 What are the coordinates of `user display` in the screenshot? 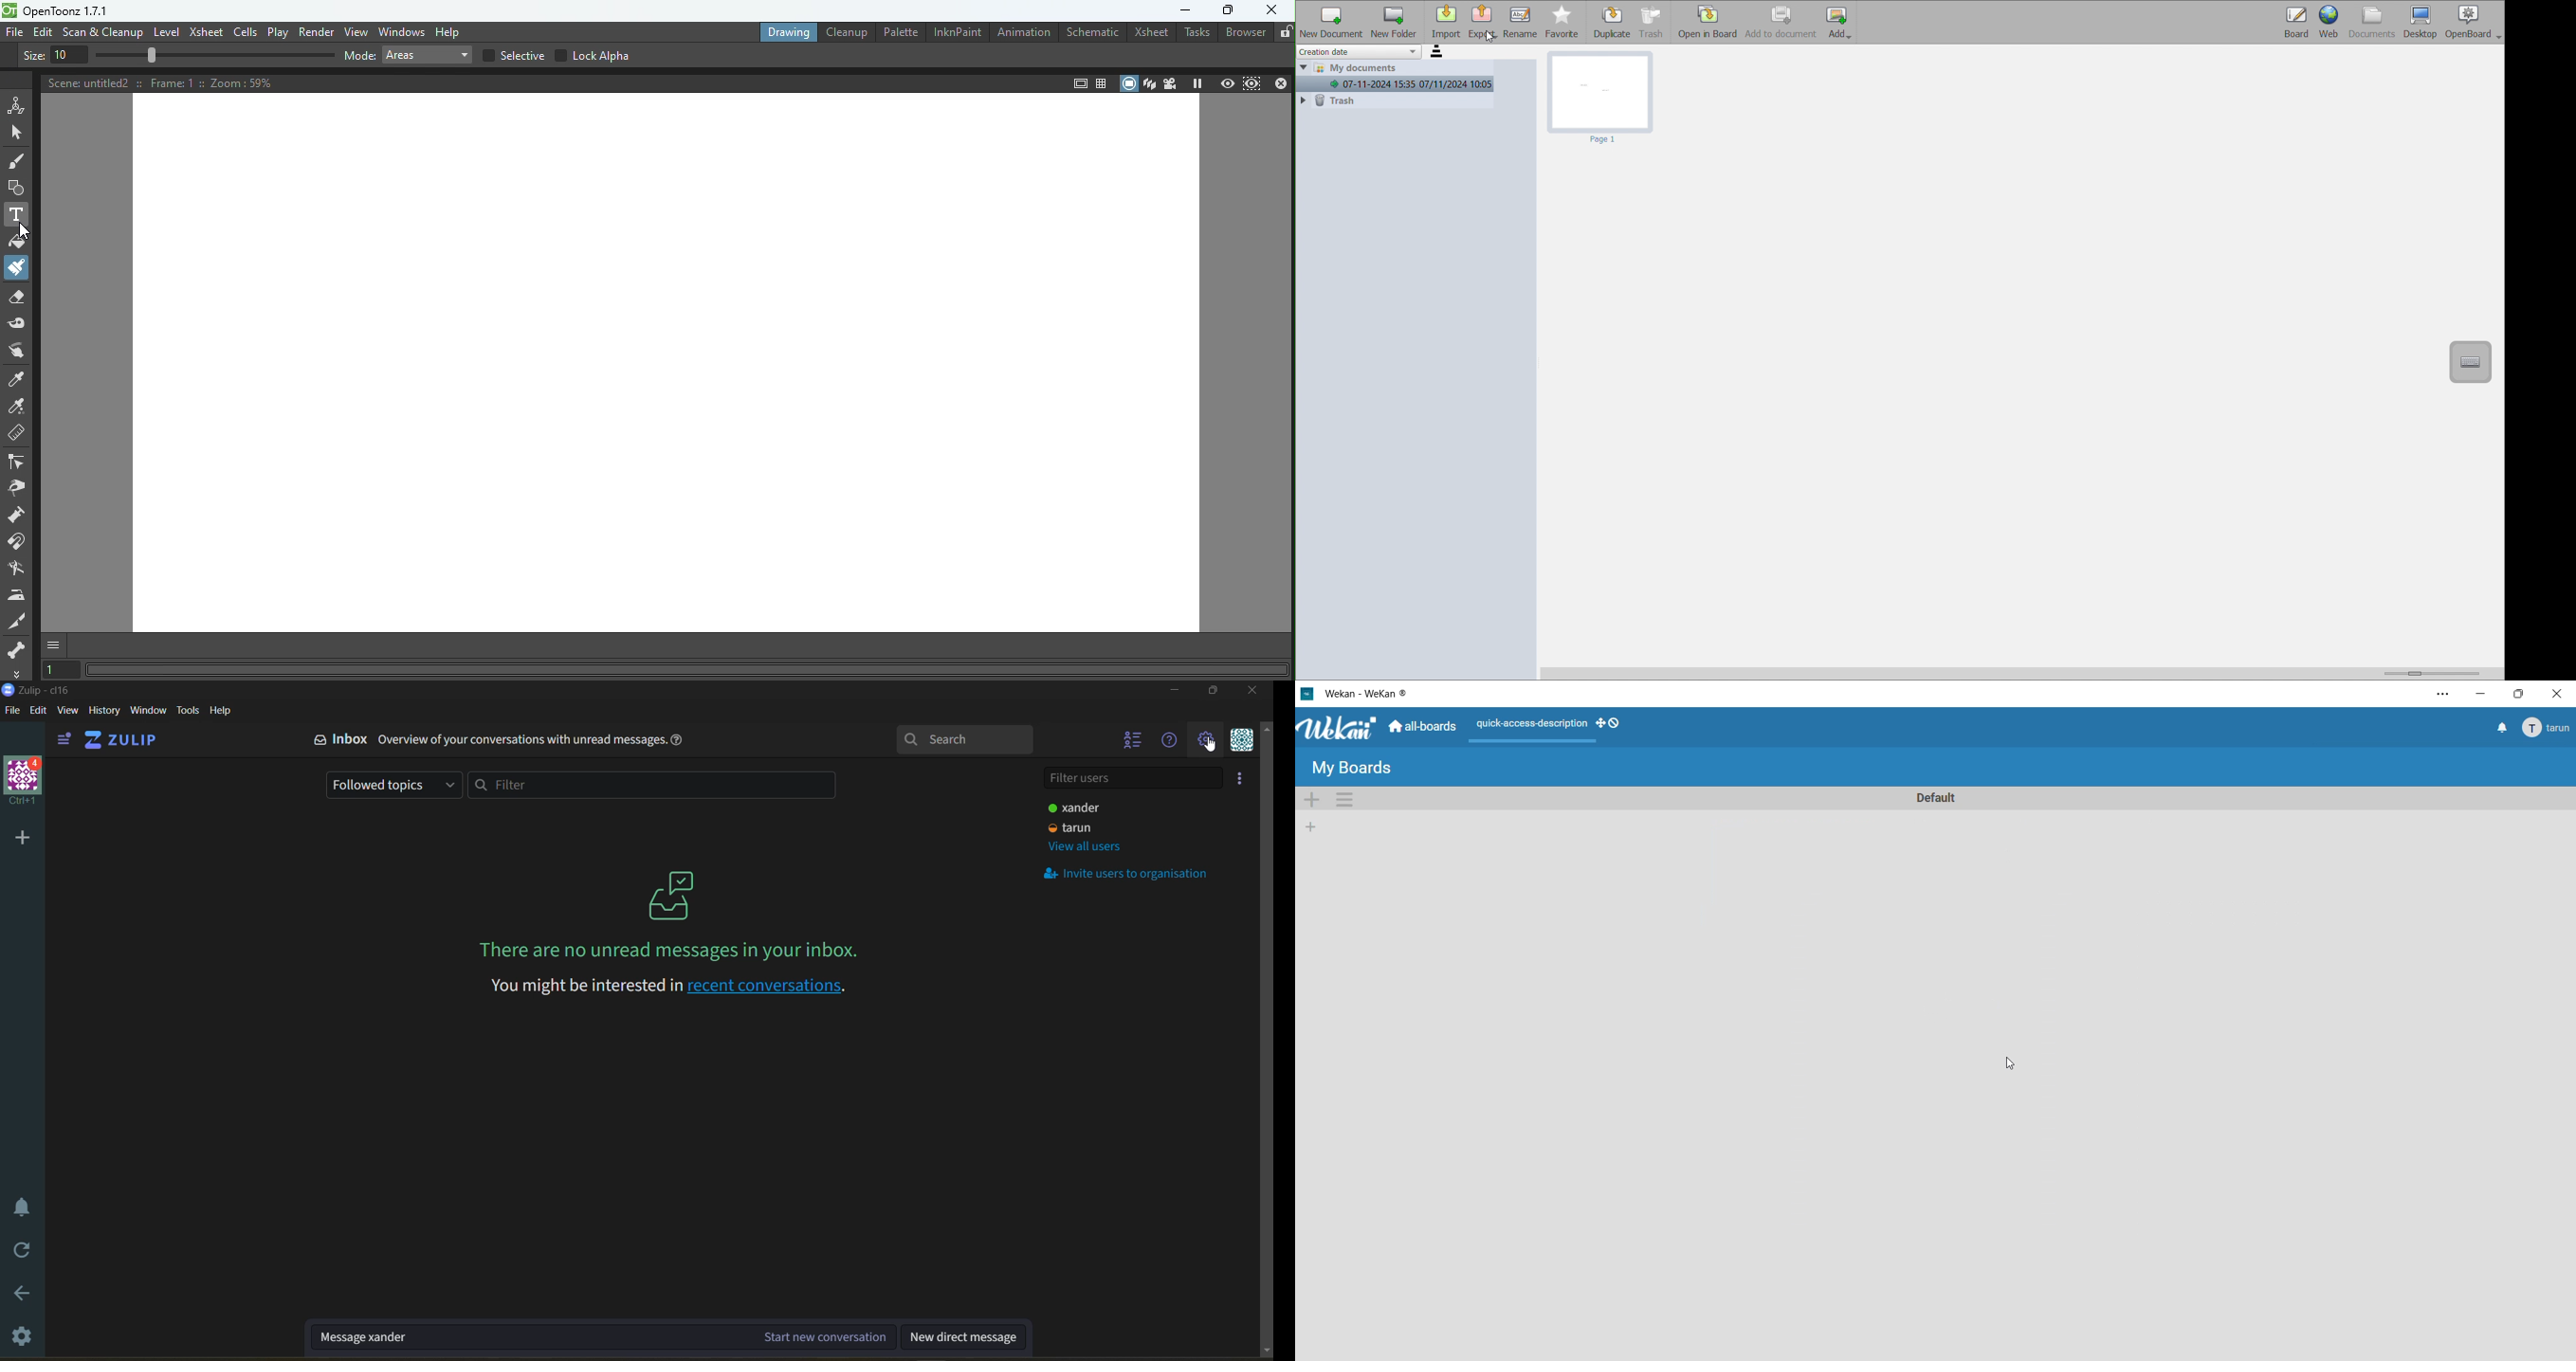 It's located at (1078, 809).